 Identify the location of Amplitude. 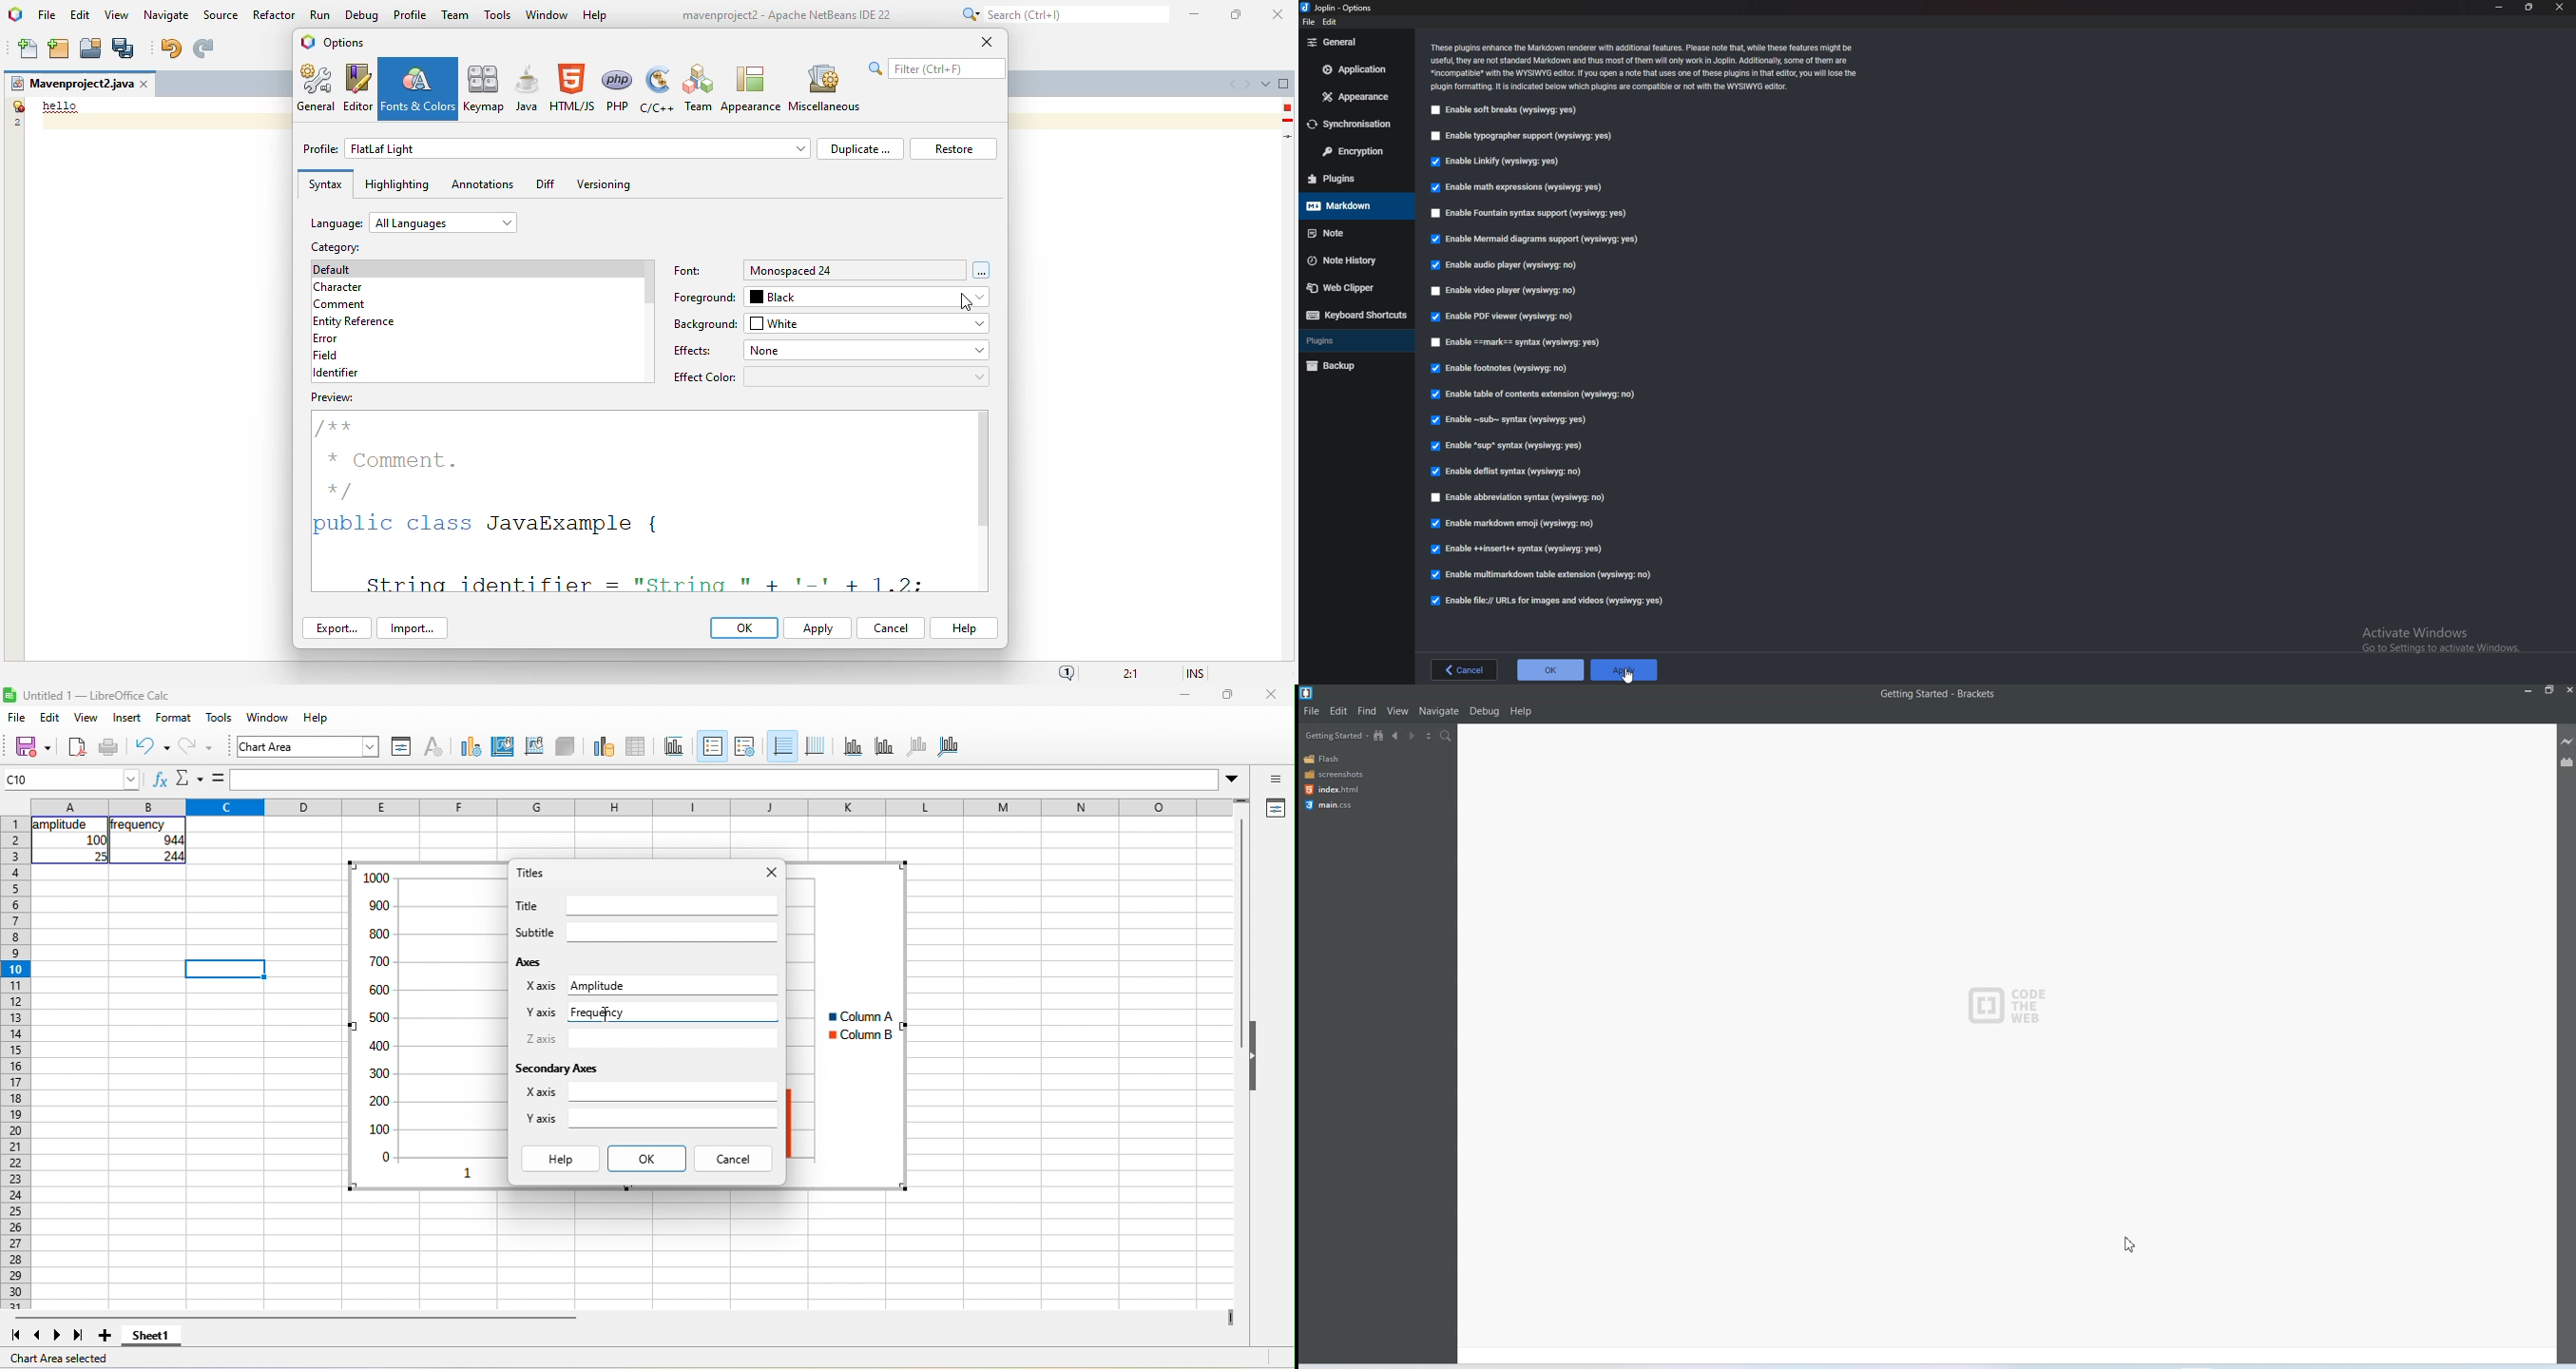
(597, 986).